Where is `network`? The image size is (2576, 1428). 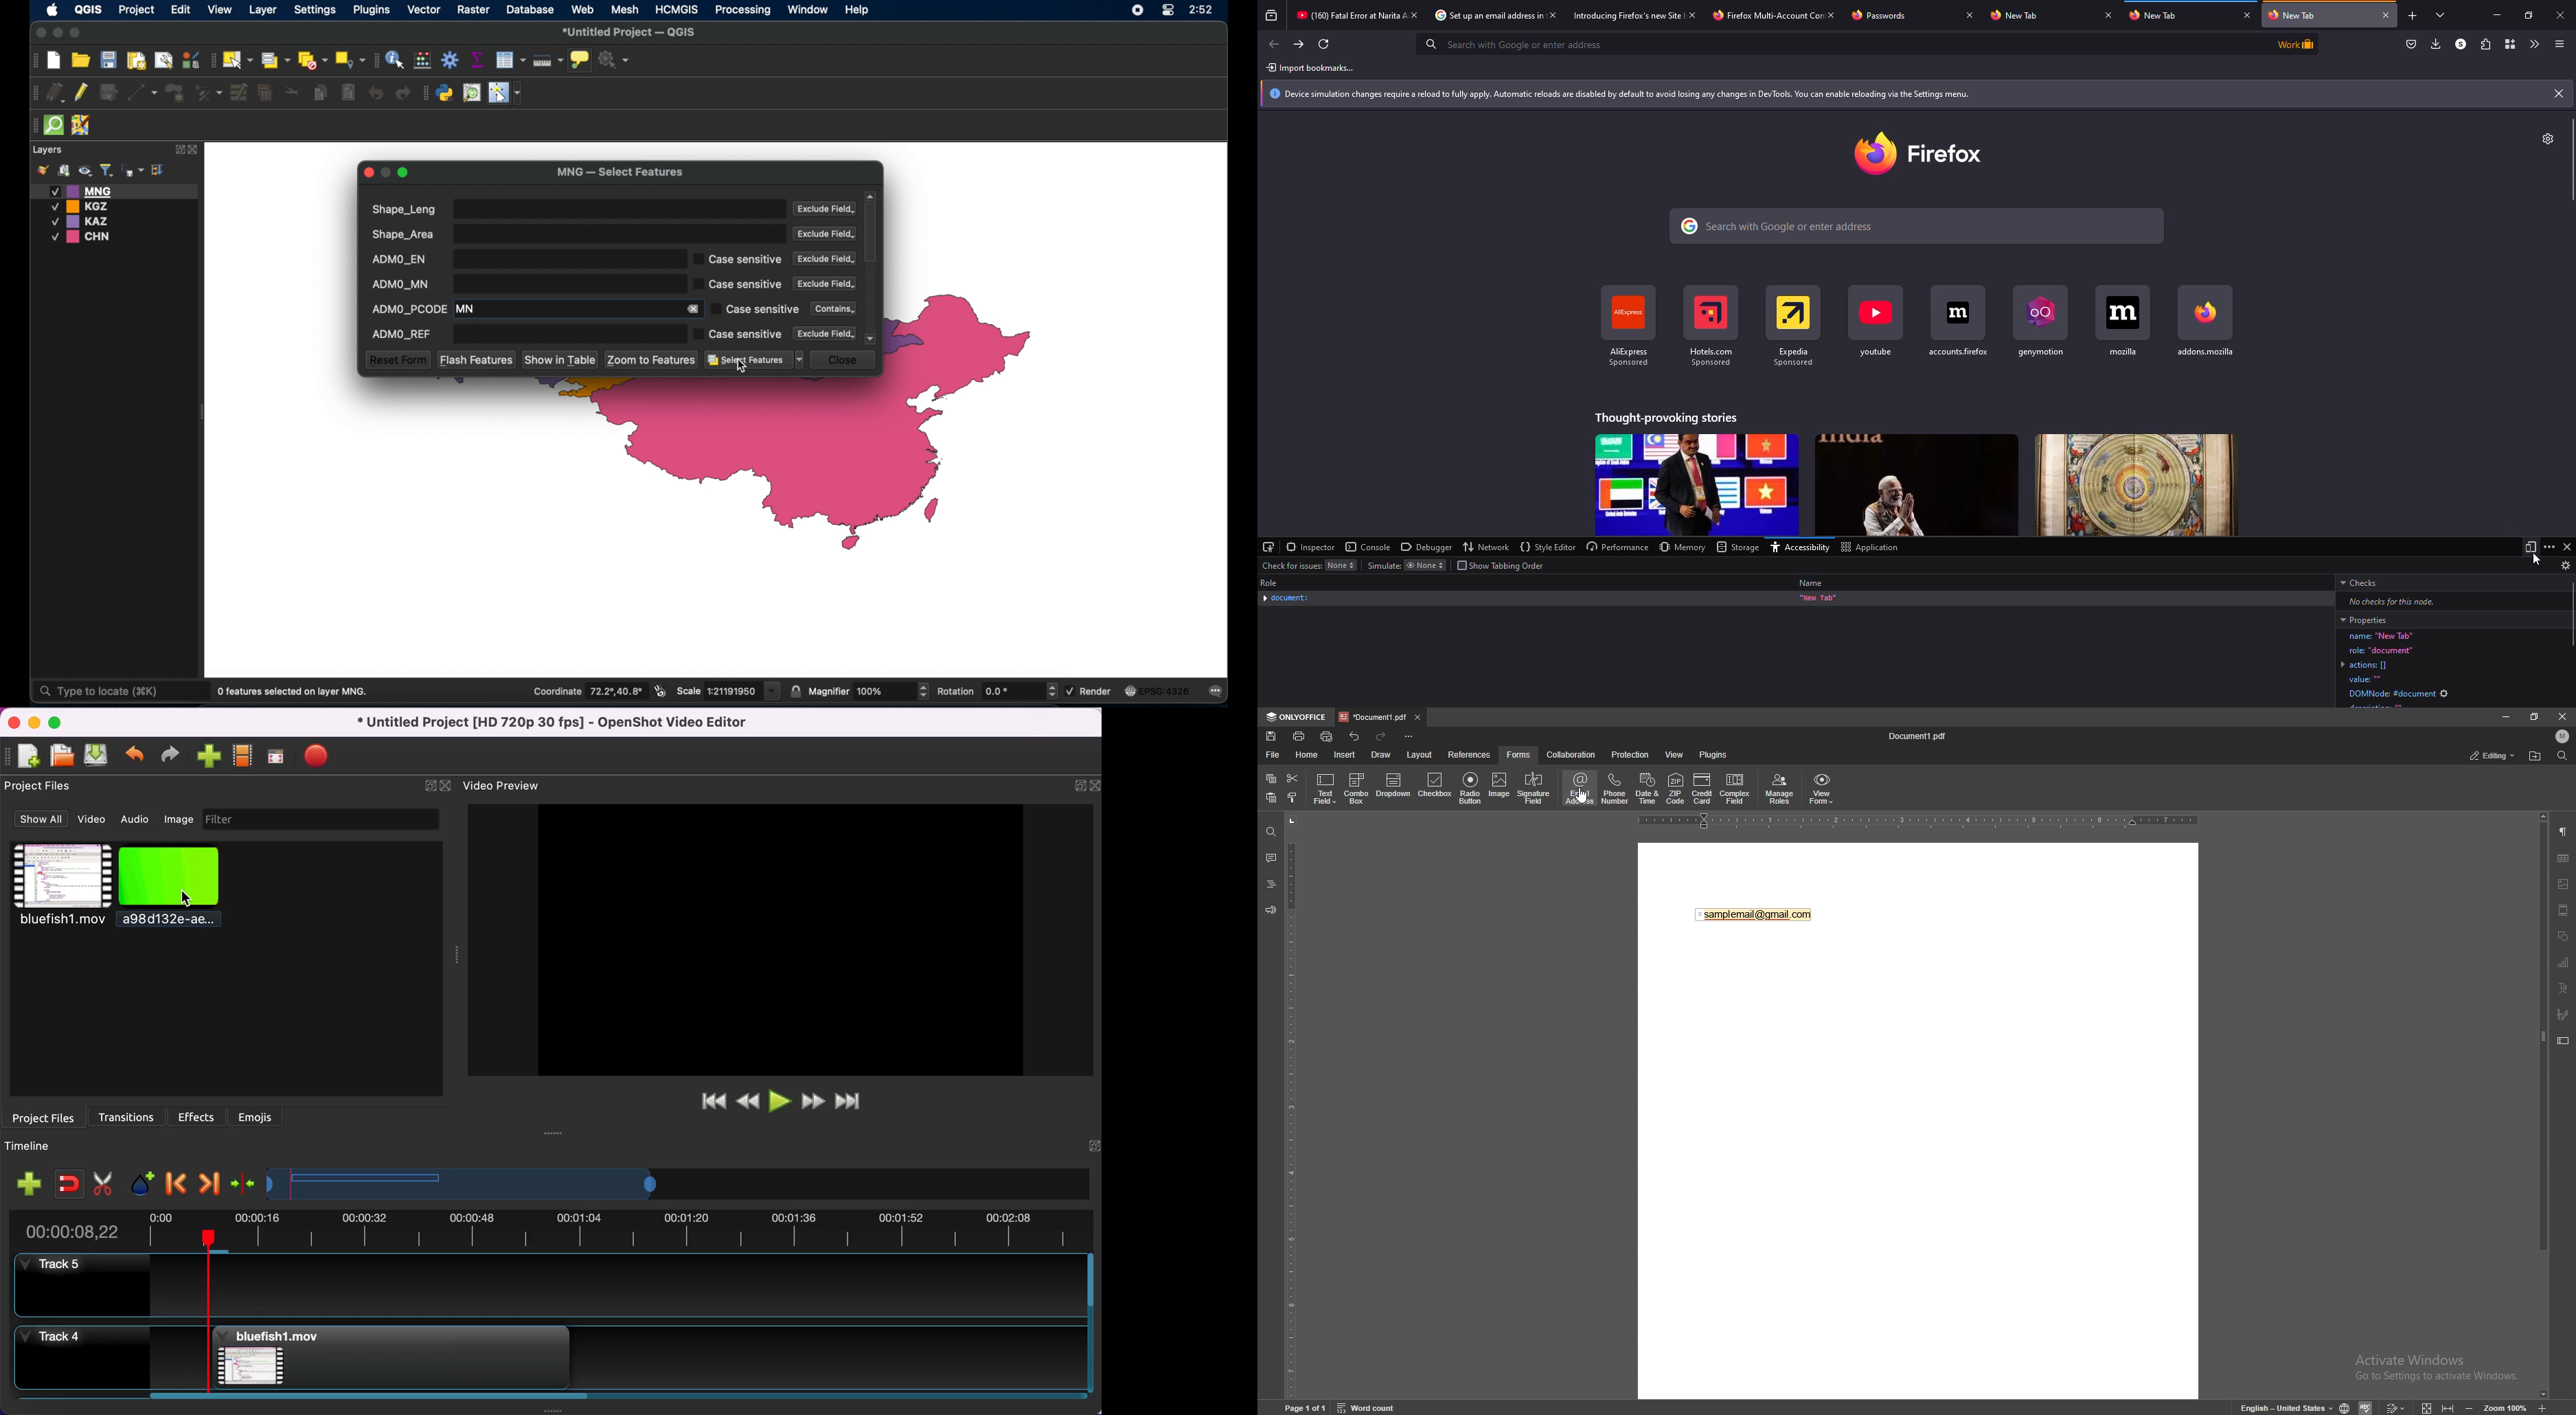 network is located at coordinates (1486, 547).